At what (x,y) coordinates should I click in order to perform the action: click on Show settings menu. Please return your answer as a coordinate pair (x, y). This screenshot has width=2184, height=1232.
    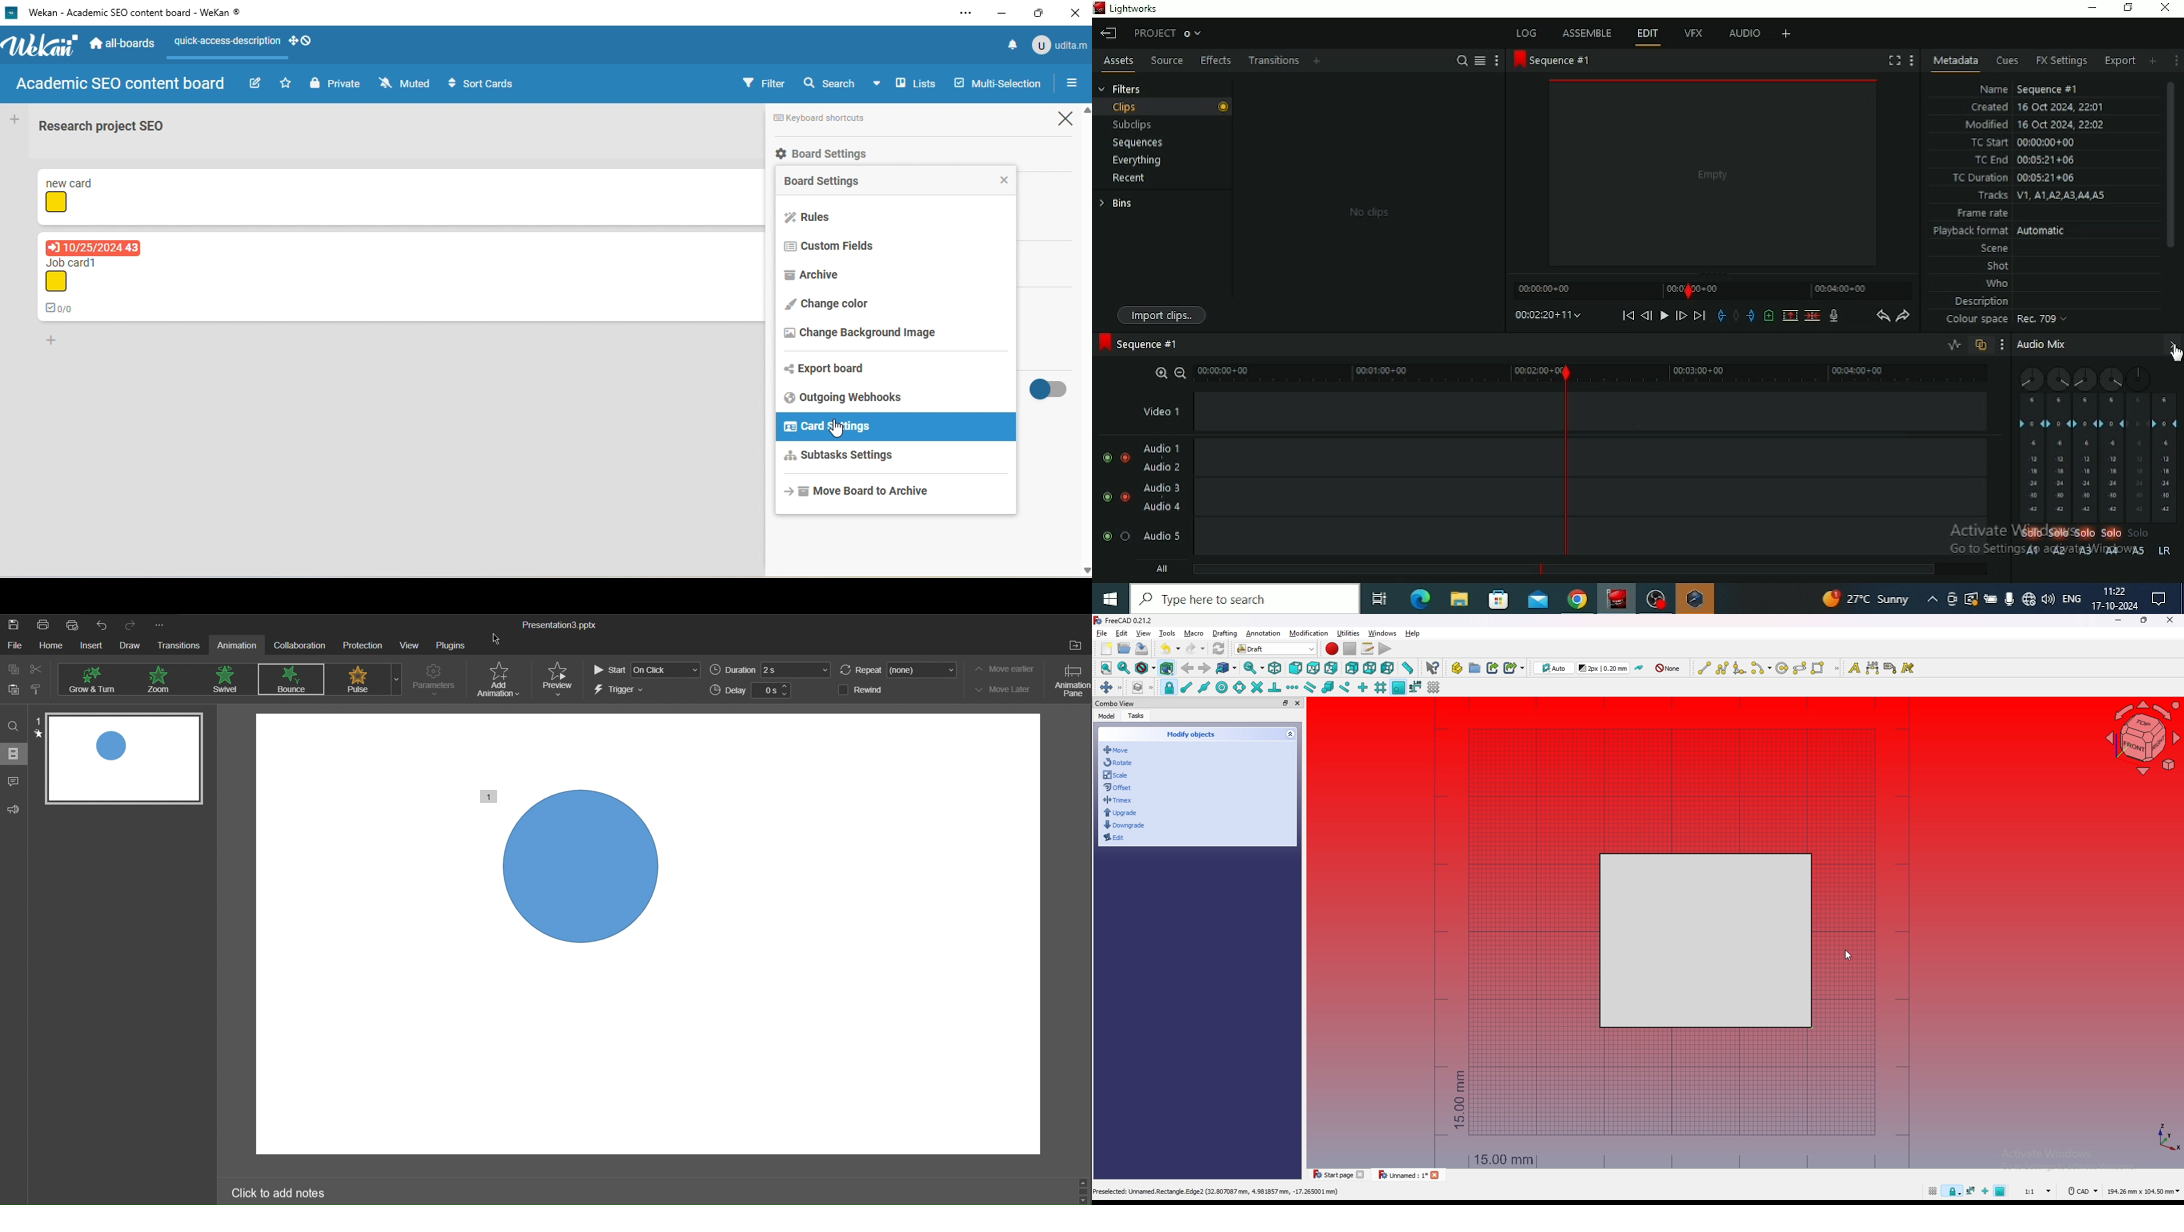
    Looking at the image, I should click on (2004, 344).